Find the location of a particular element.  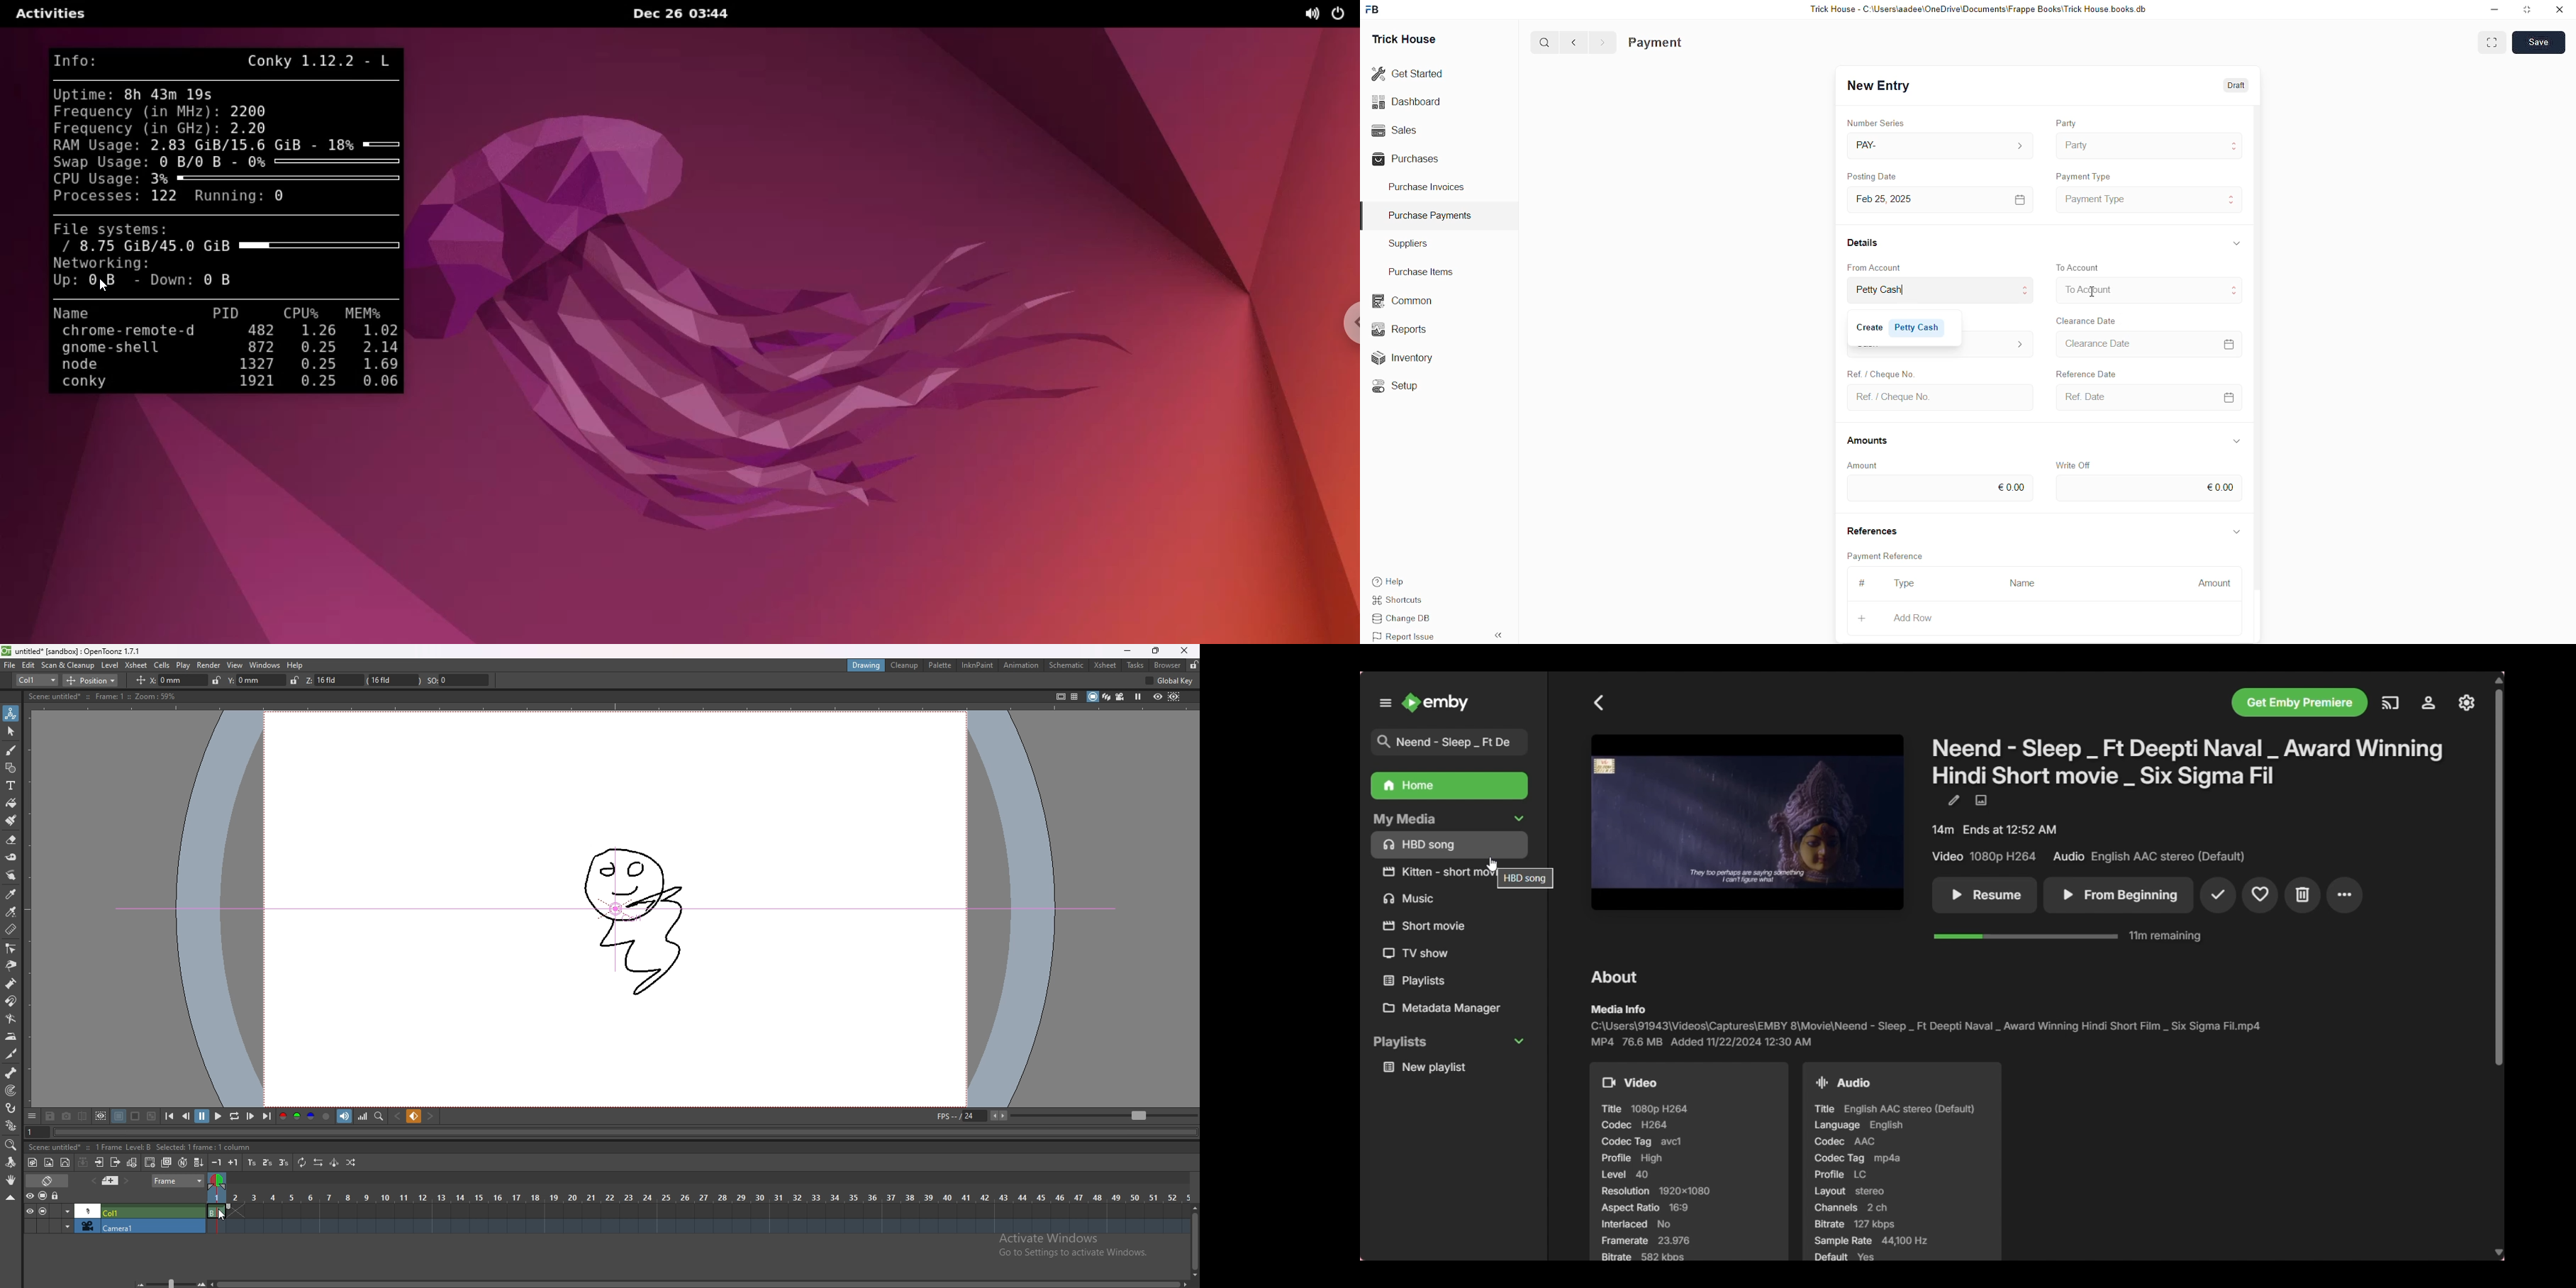

Payment Type is located at coordinates (2088, 174).